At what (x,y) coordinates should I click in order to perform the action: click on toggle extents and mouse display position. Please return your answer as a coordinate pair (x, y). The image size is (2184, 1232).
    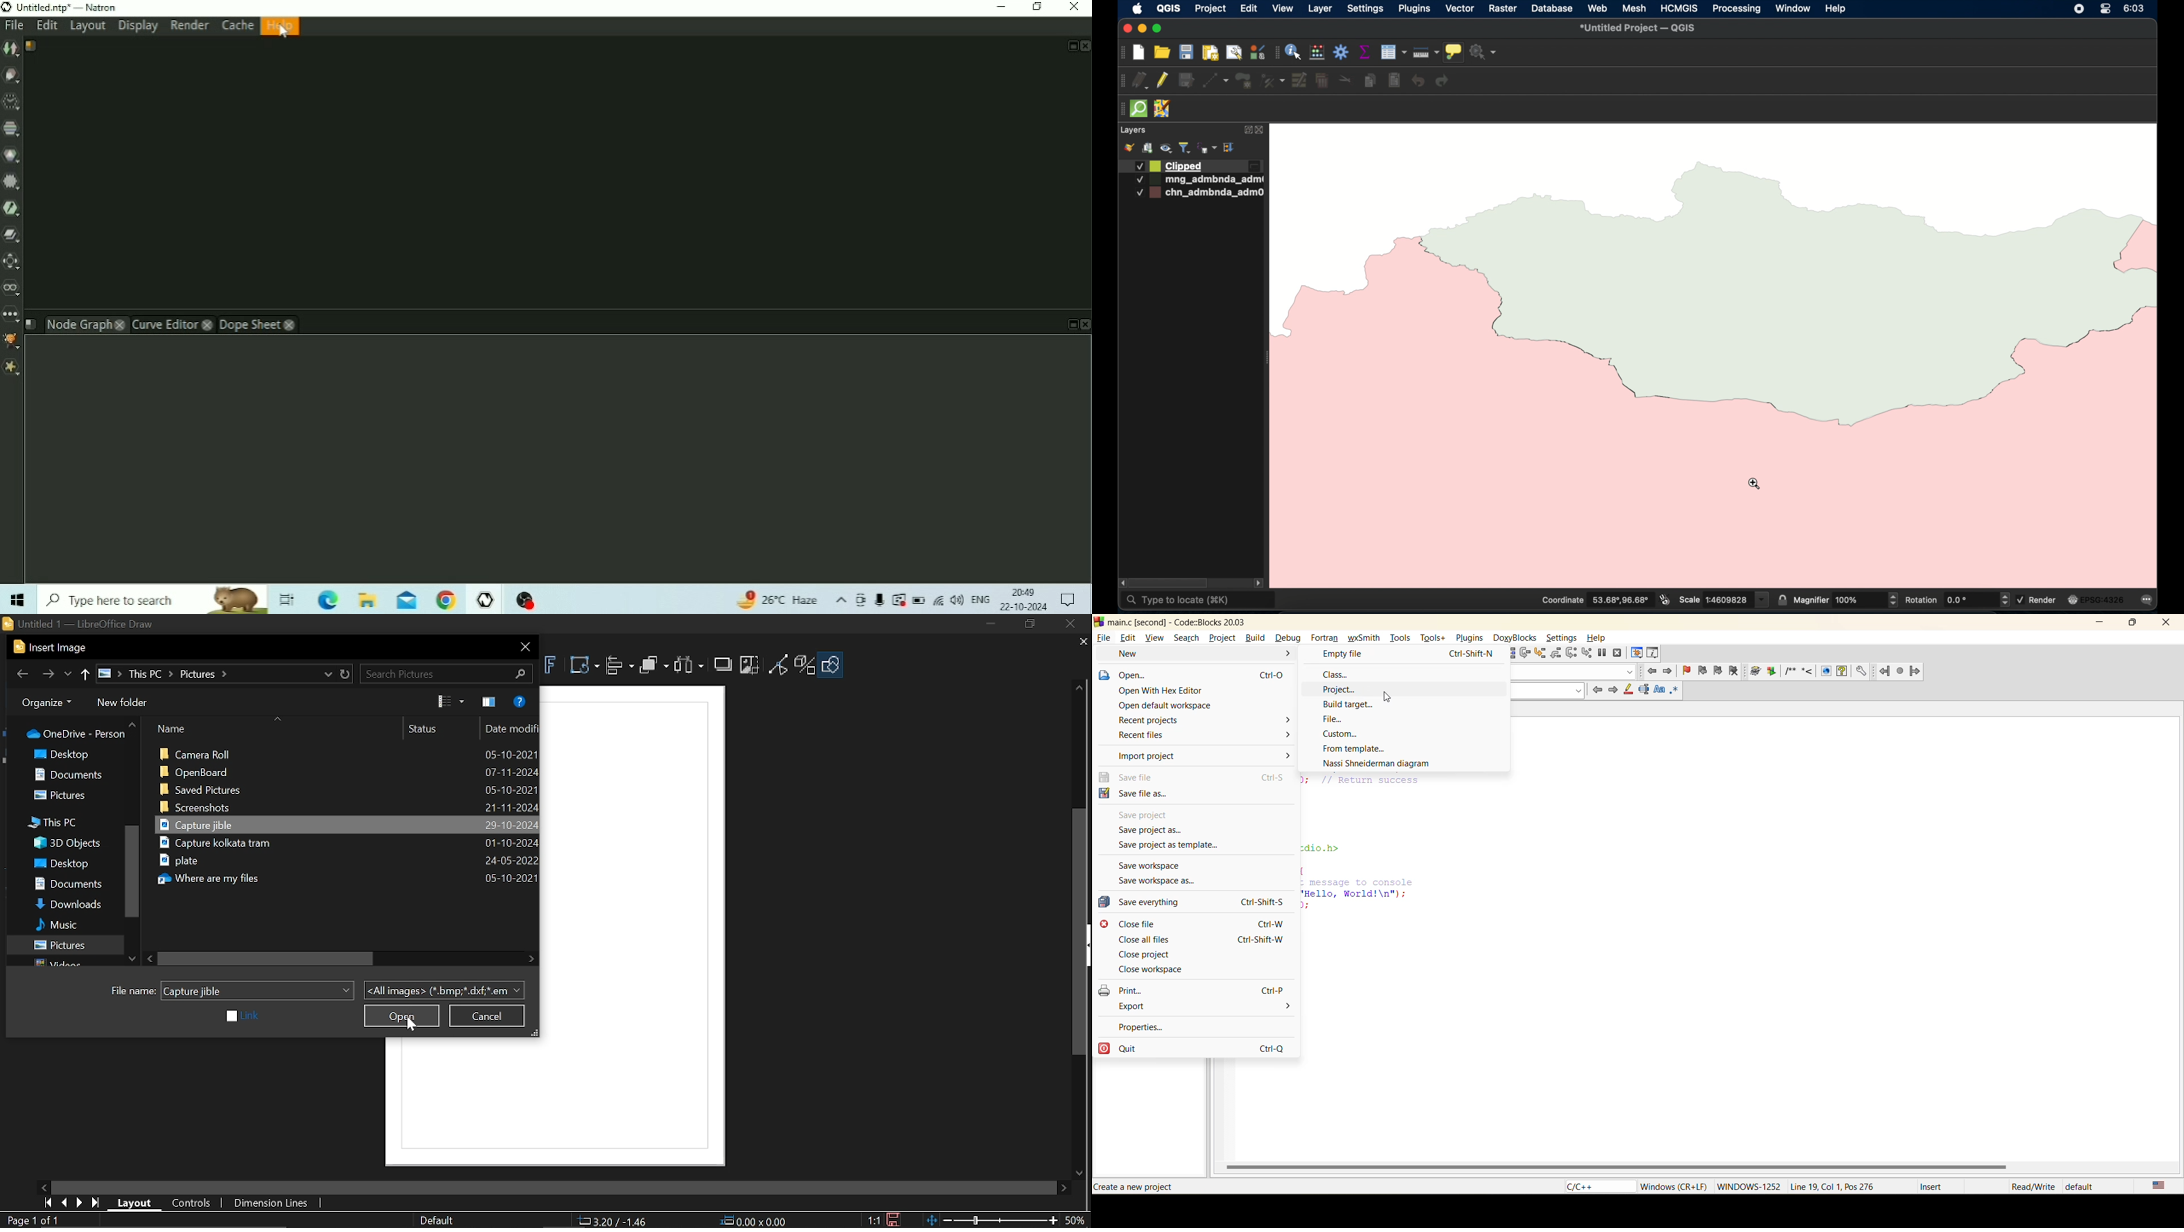
    Looking at the image, I should click on (1665, 599).